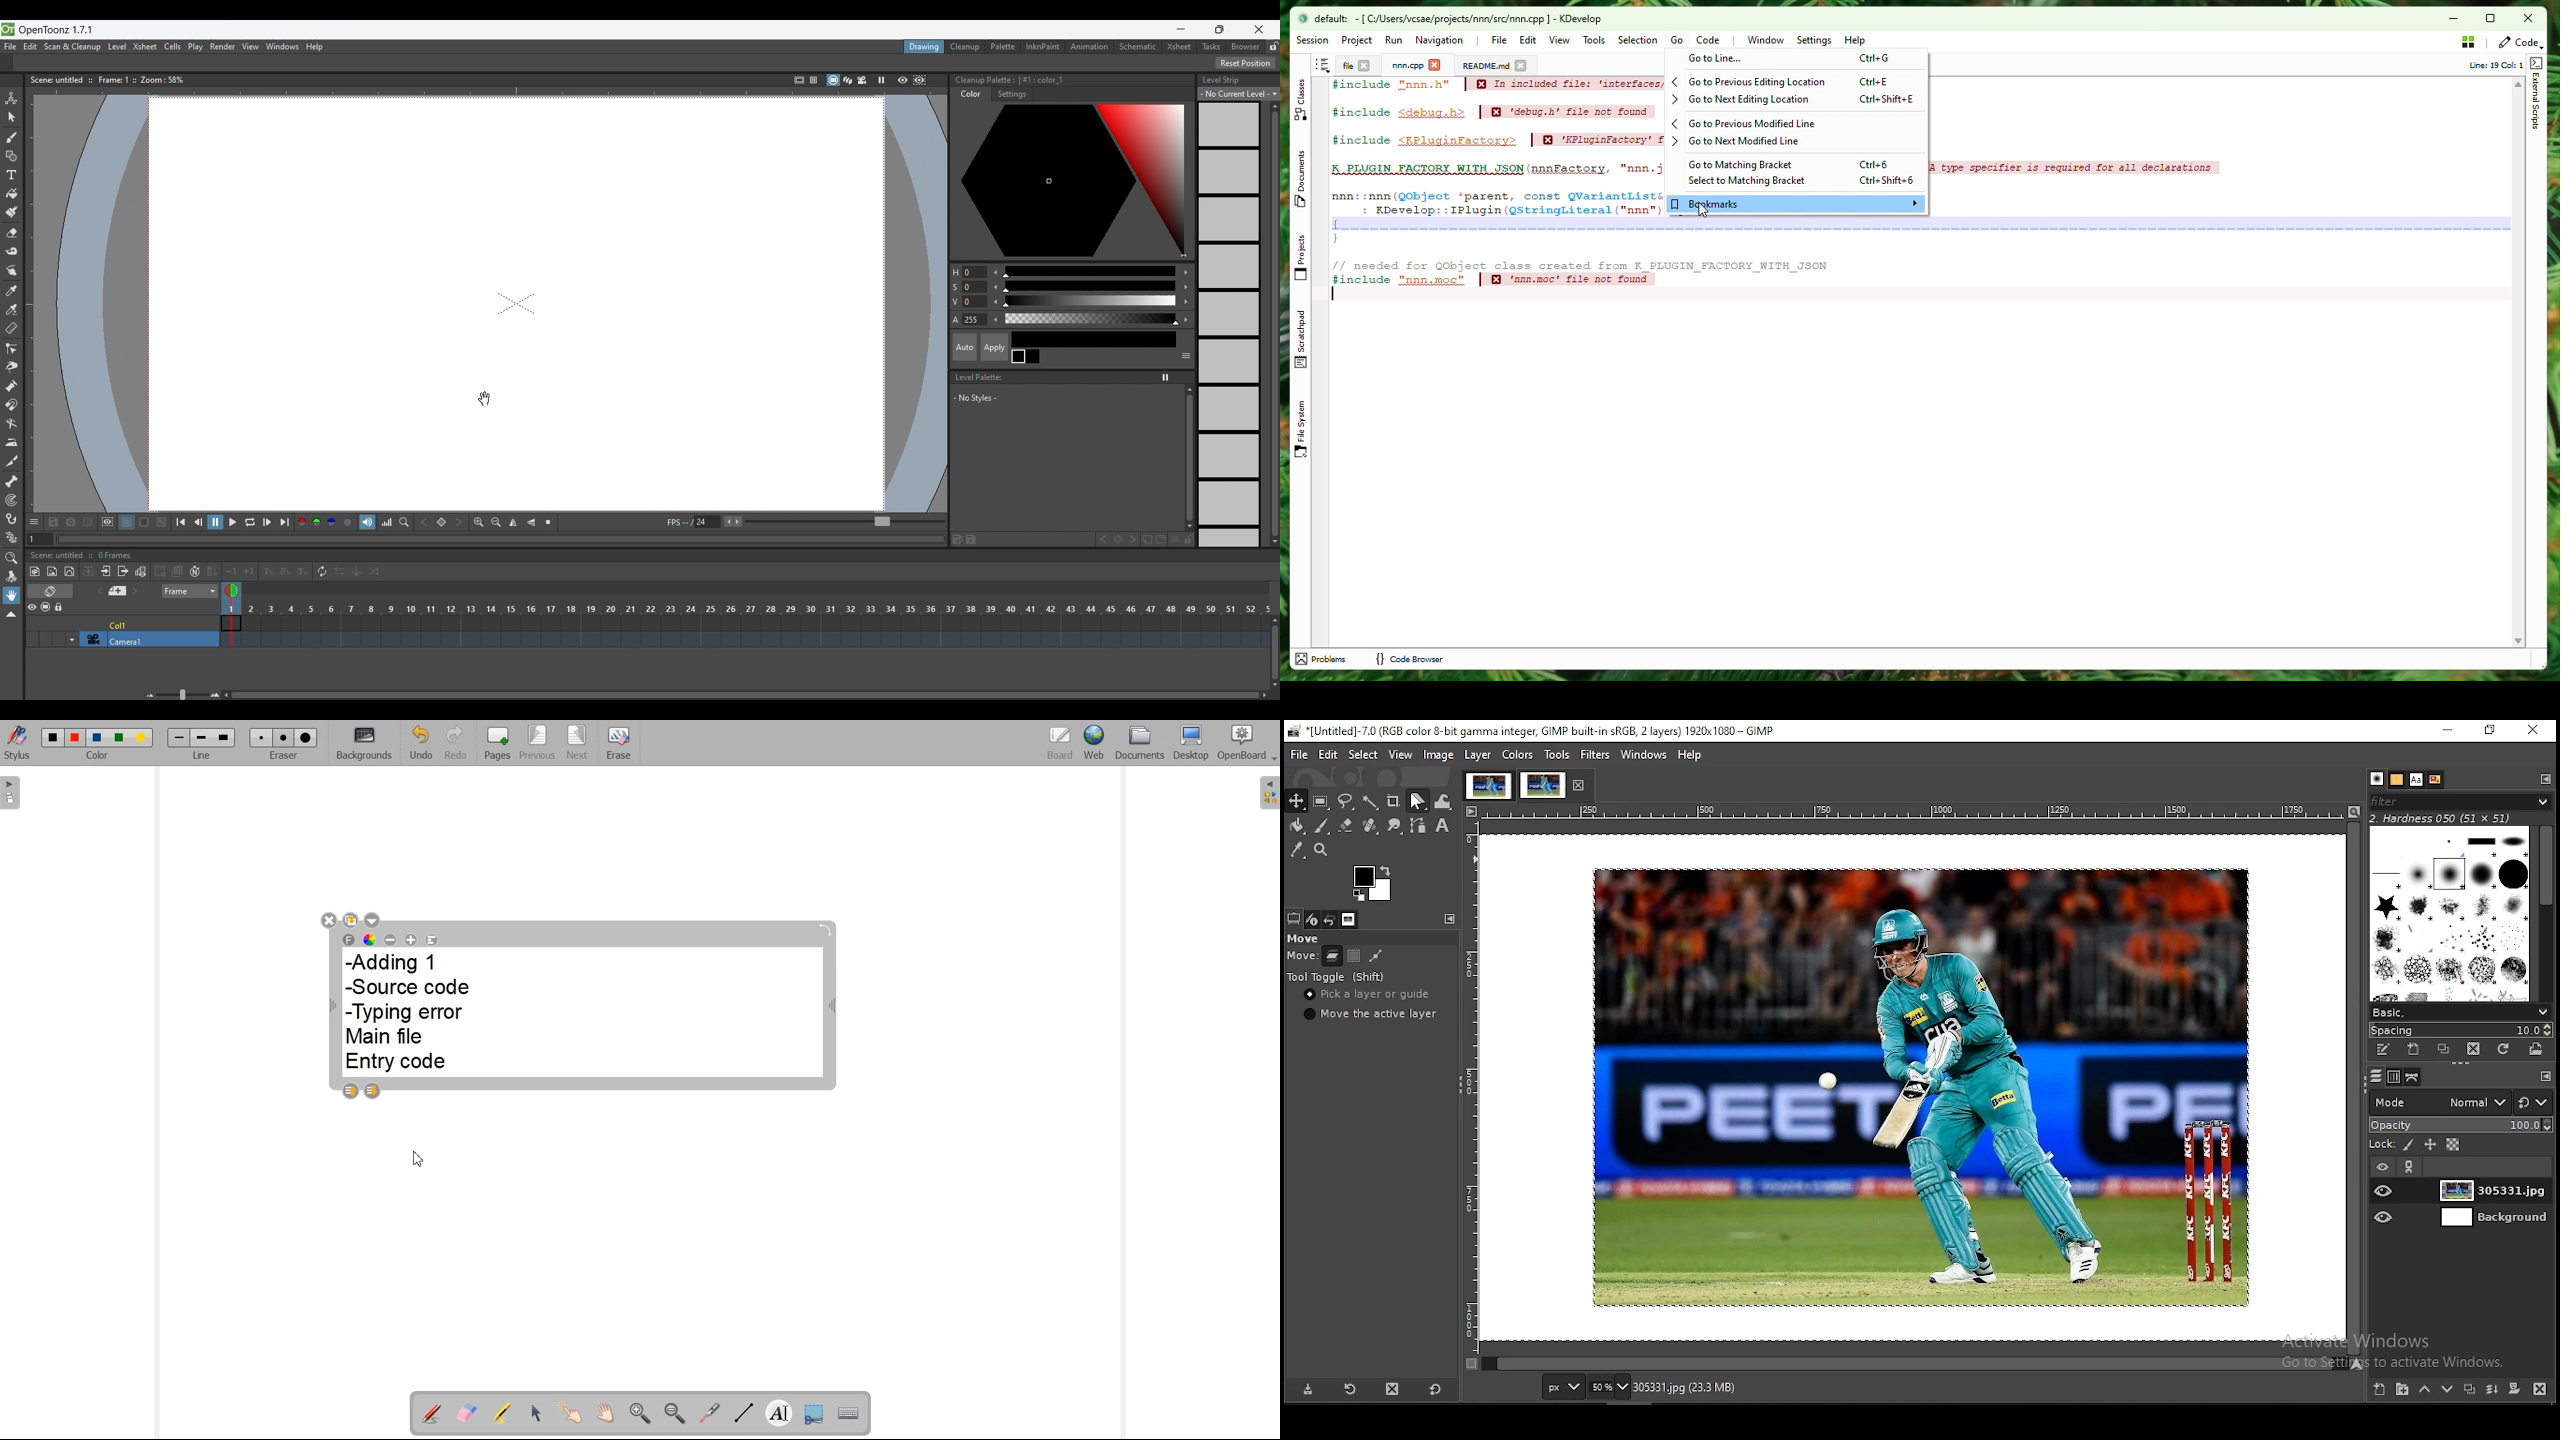 This screenshot has width=2576, height=1456. What do you see at coordinates (793, 79) in the screenshot?
I see `Safe area` at bounding box center [793, 79].